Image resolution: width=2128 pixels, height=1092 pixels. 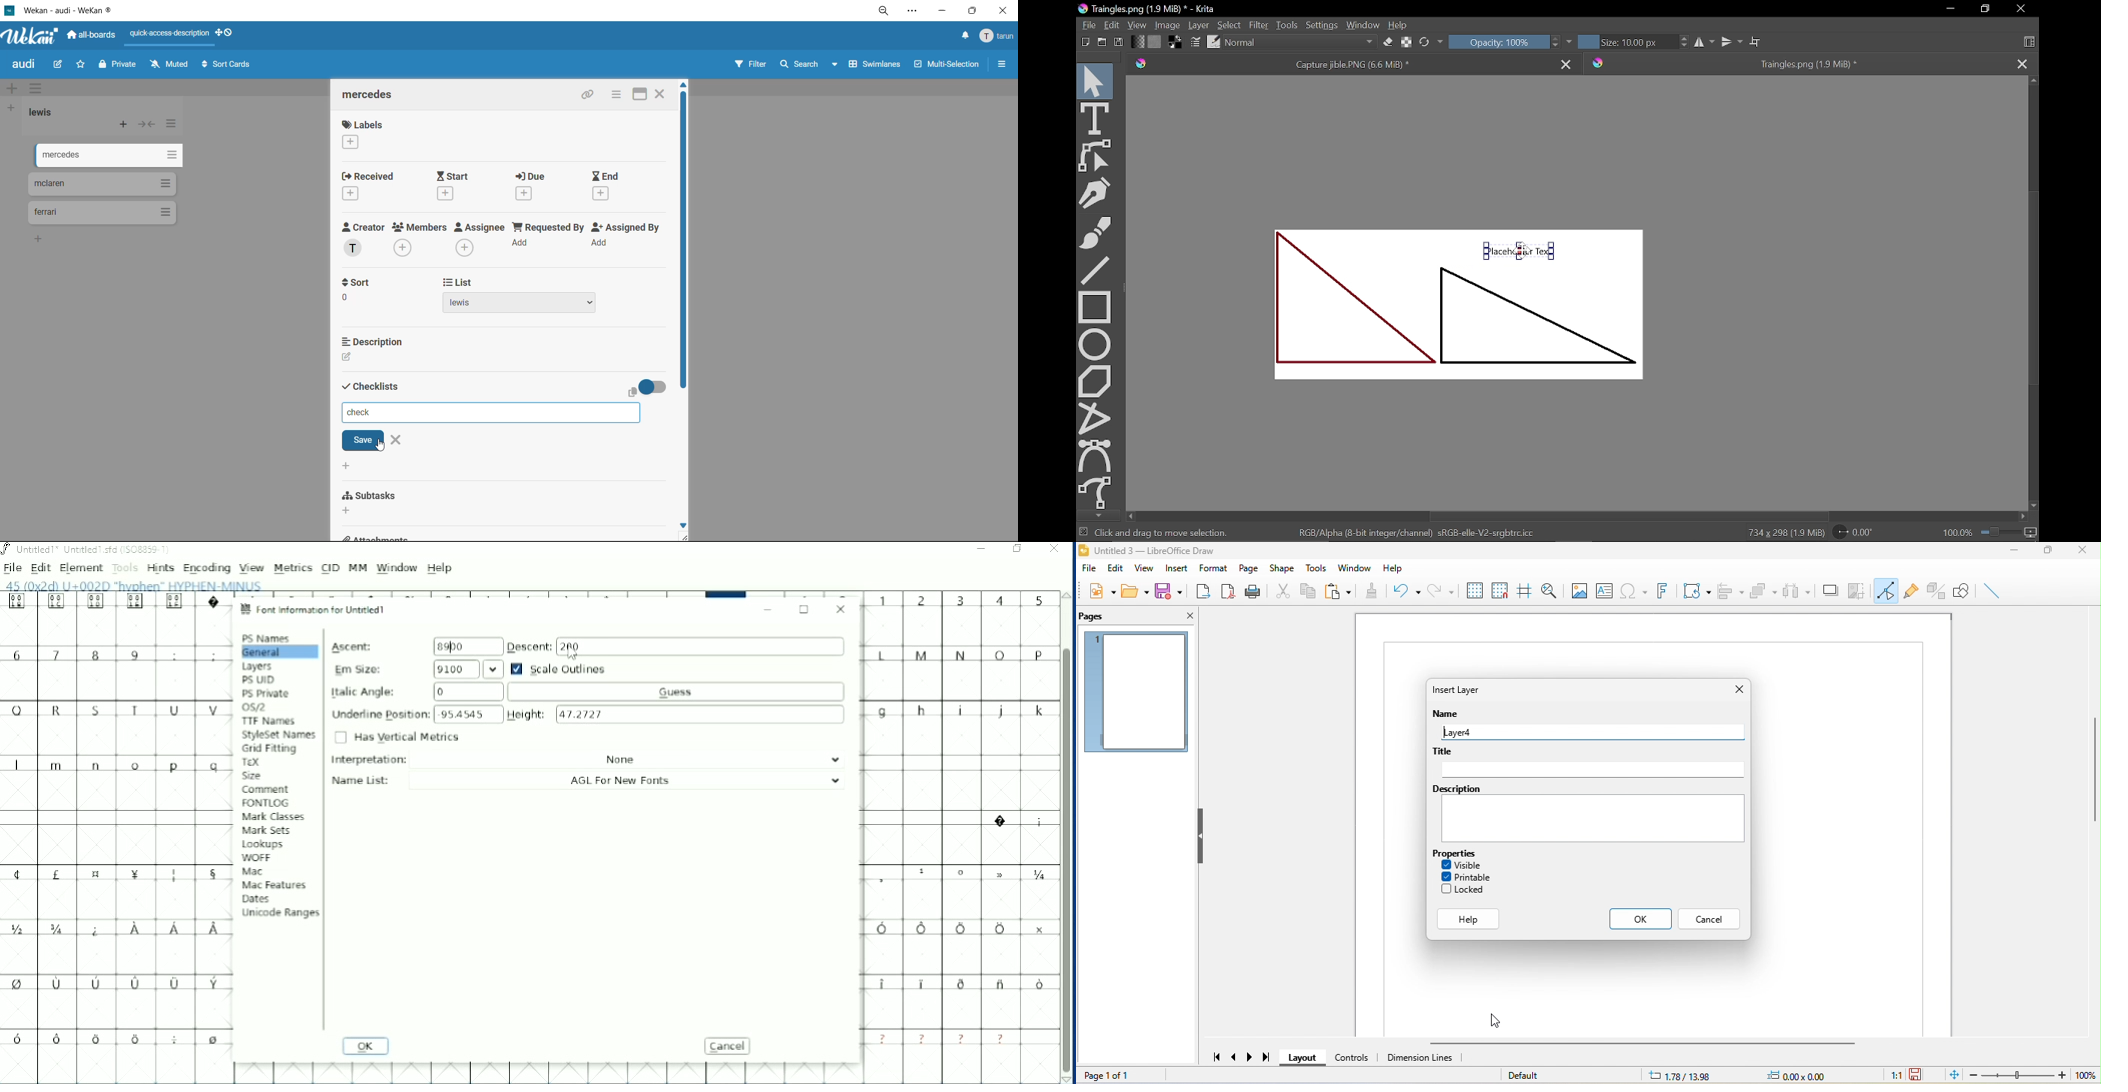 I want to click on Close, so click(x=841, y=607).